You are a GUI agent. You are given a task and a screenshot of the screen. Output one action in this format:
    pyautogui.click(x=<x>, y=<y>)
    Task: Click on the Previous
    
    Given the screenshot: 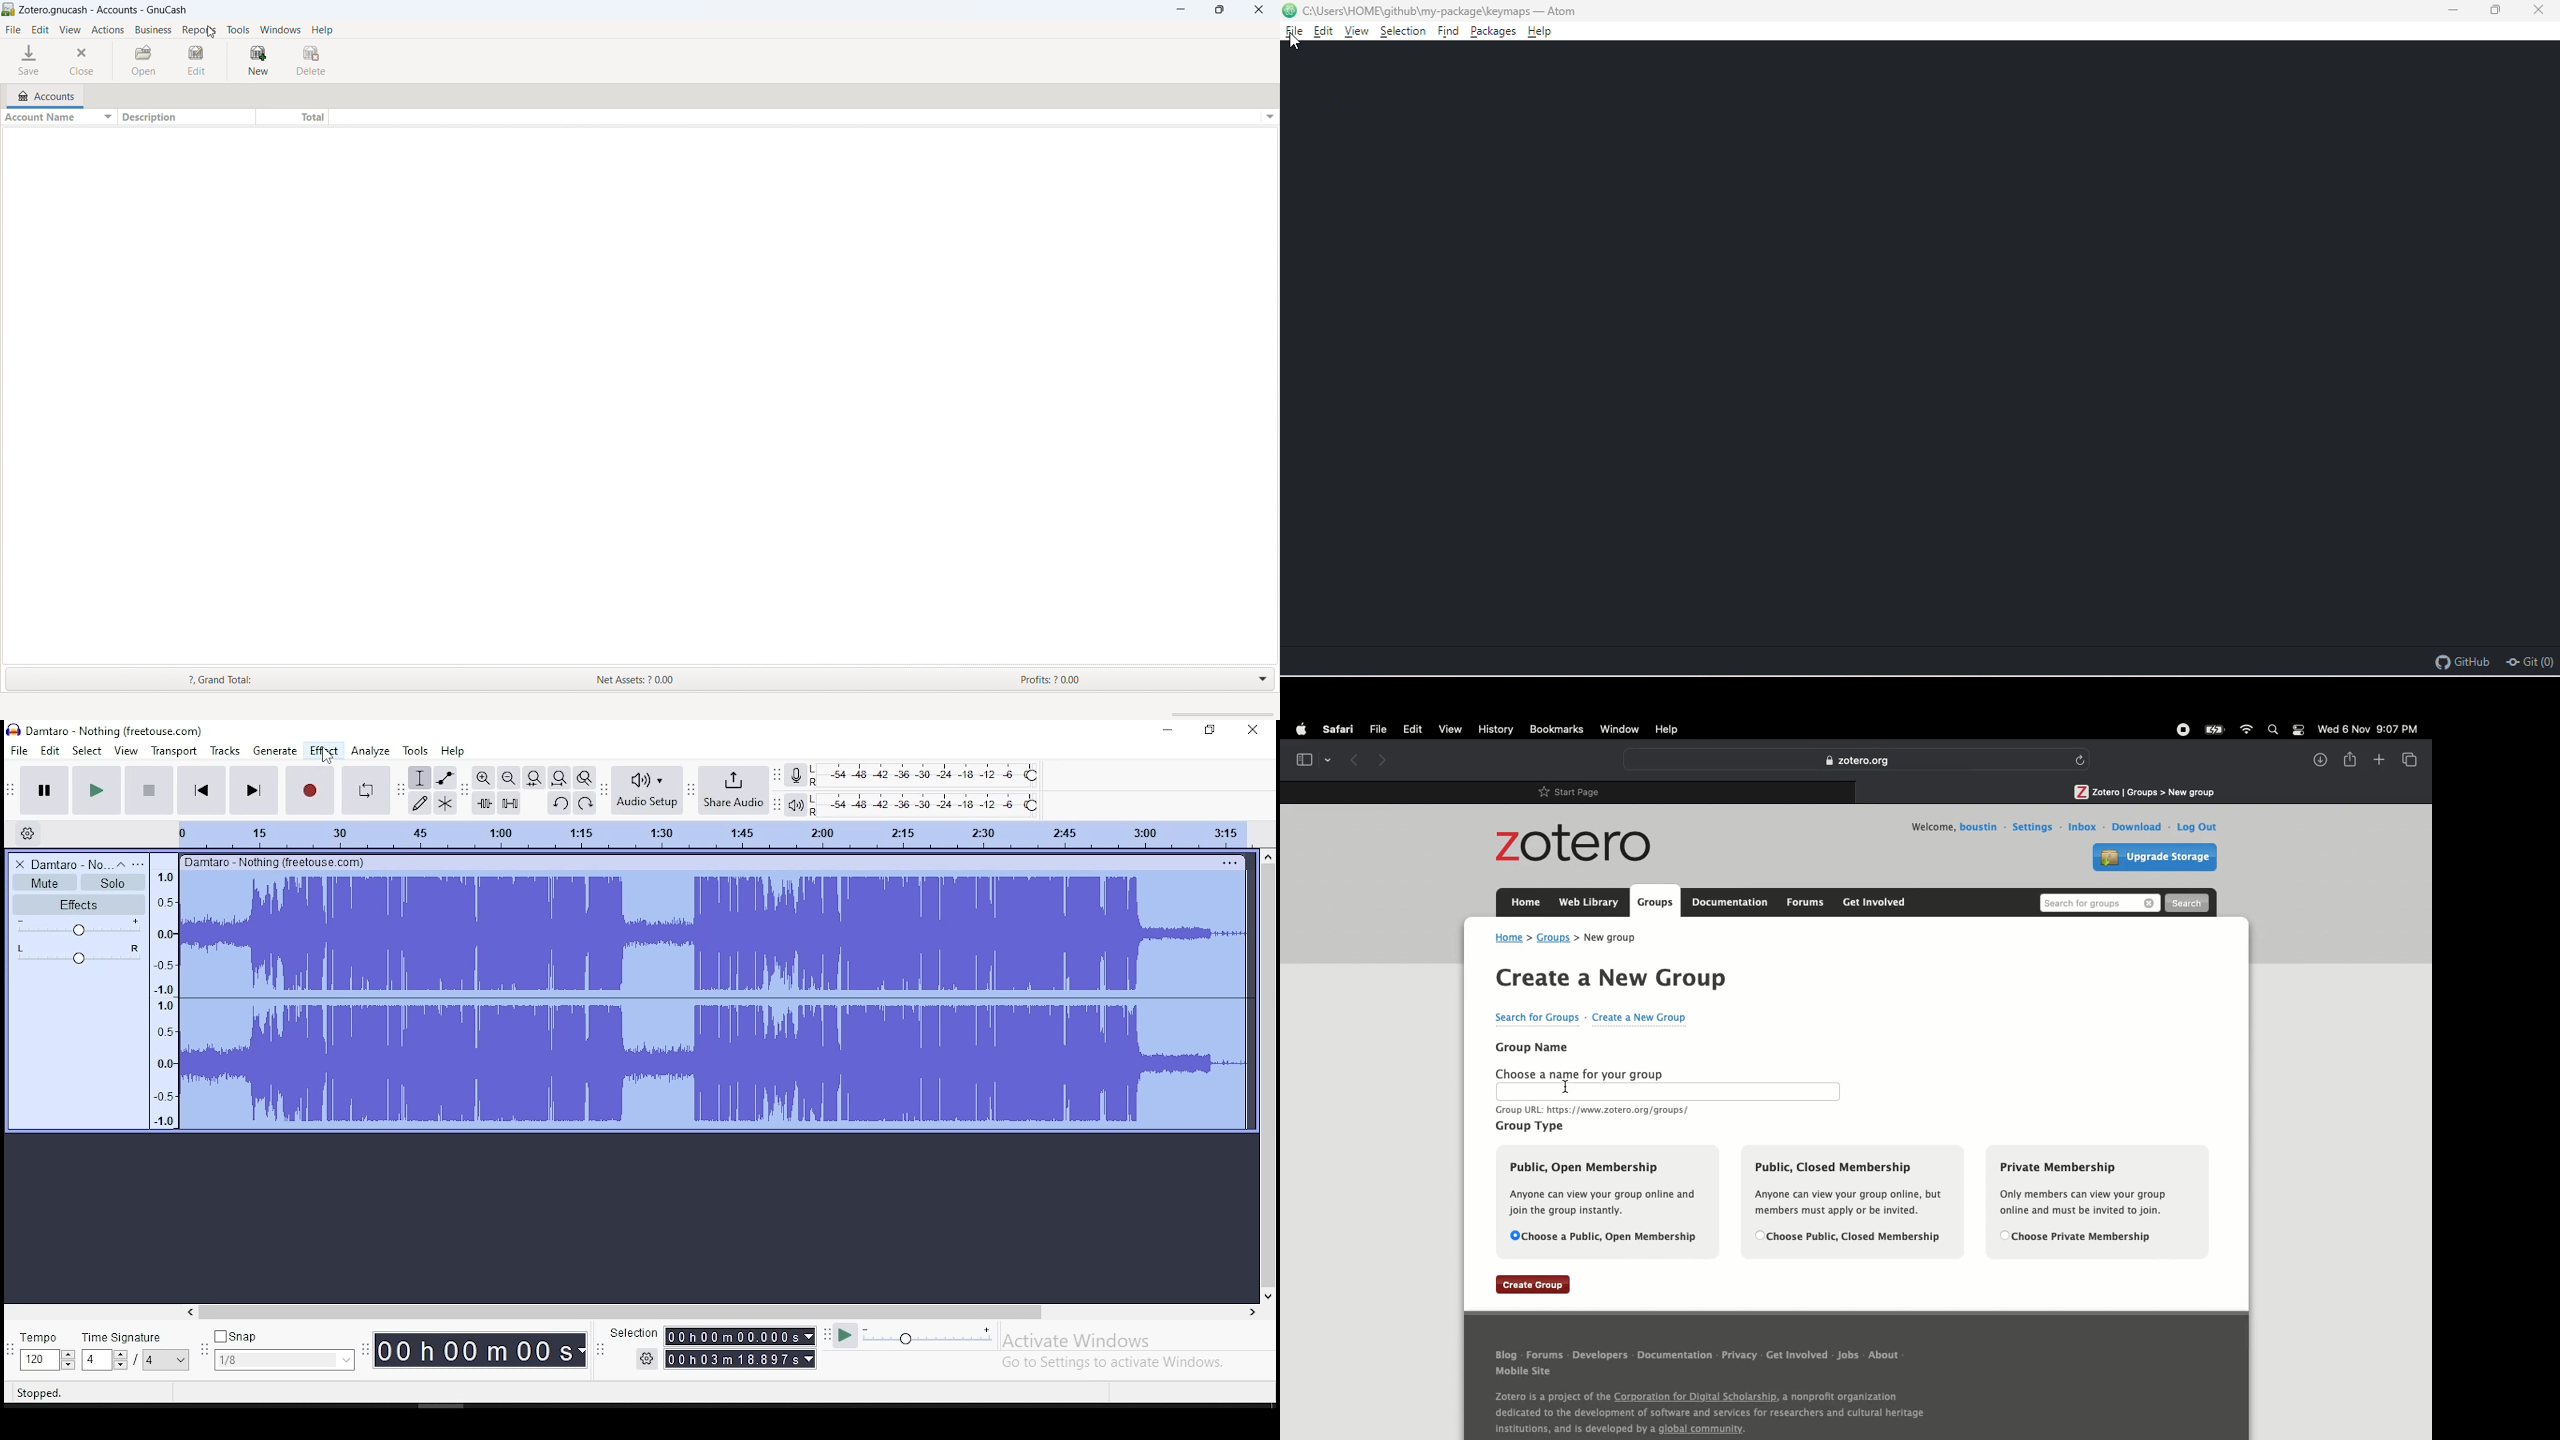 What is the action you would take?
    pyautogui.click(x=1355, y=760)
    